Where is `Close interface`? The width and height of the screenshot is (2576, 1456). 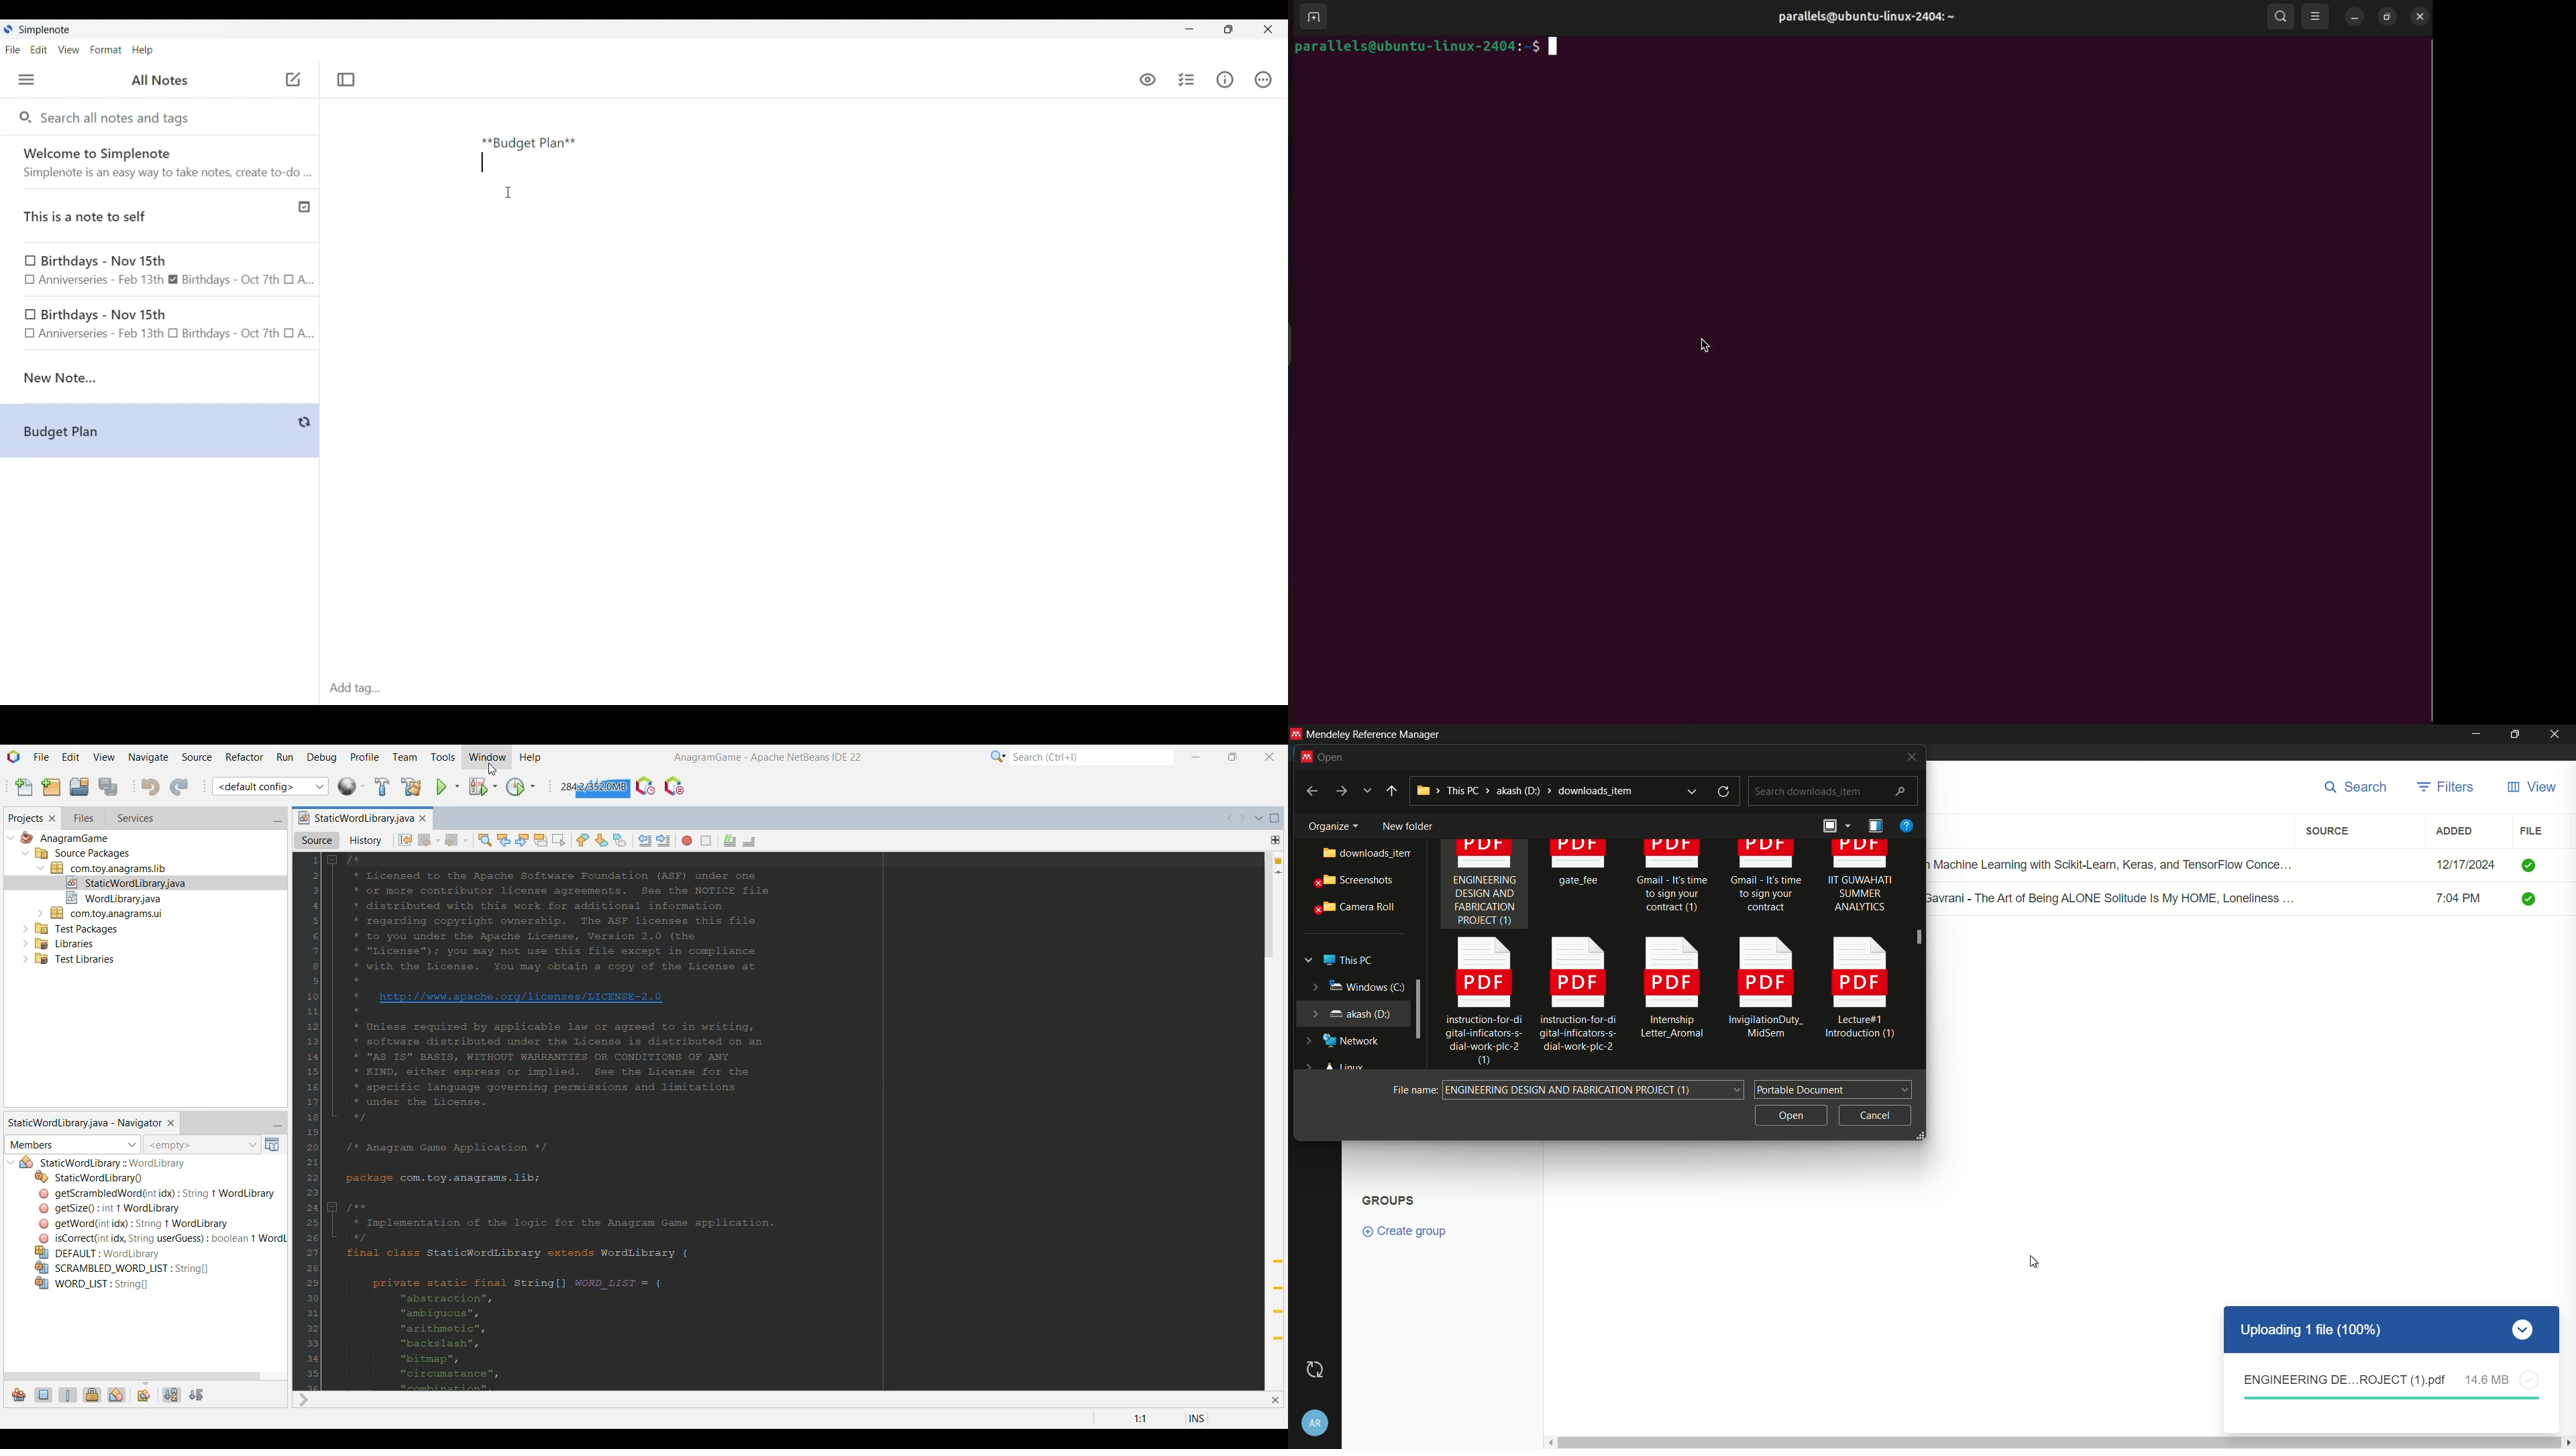
Close interface is located at coordinates (1268, 29).